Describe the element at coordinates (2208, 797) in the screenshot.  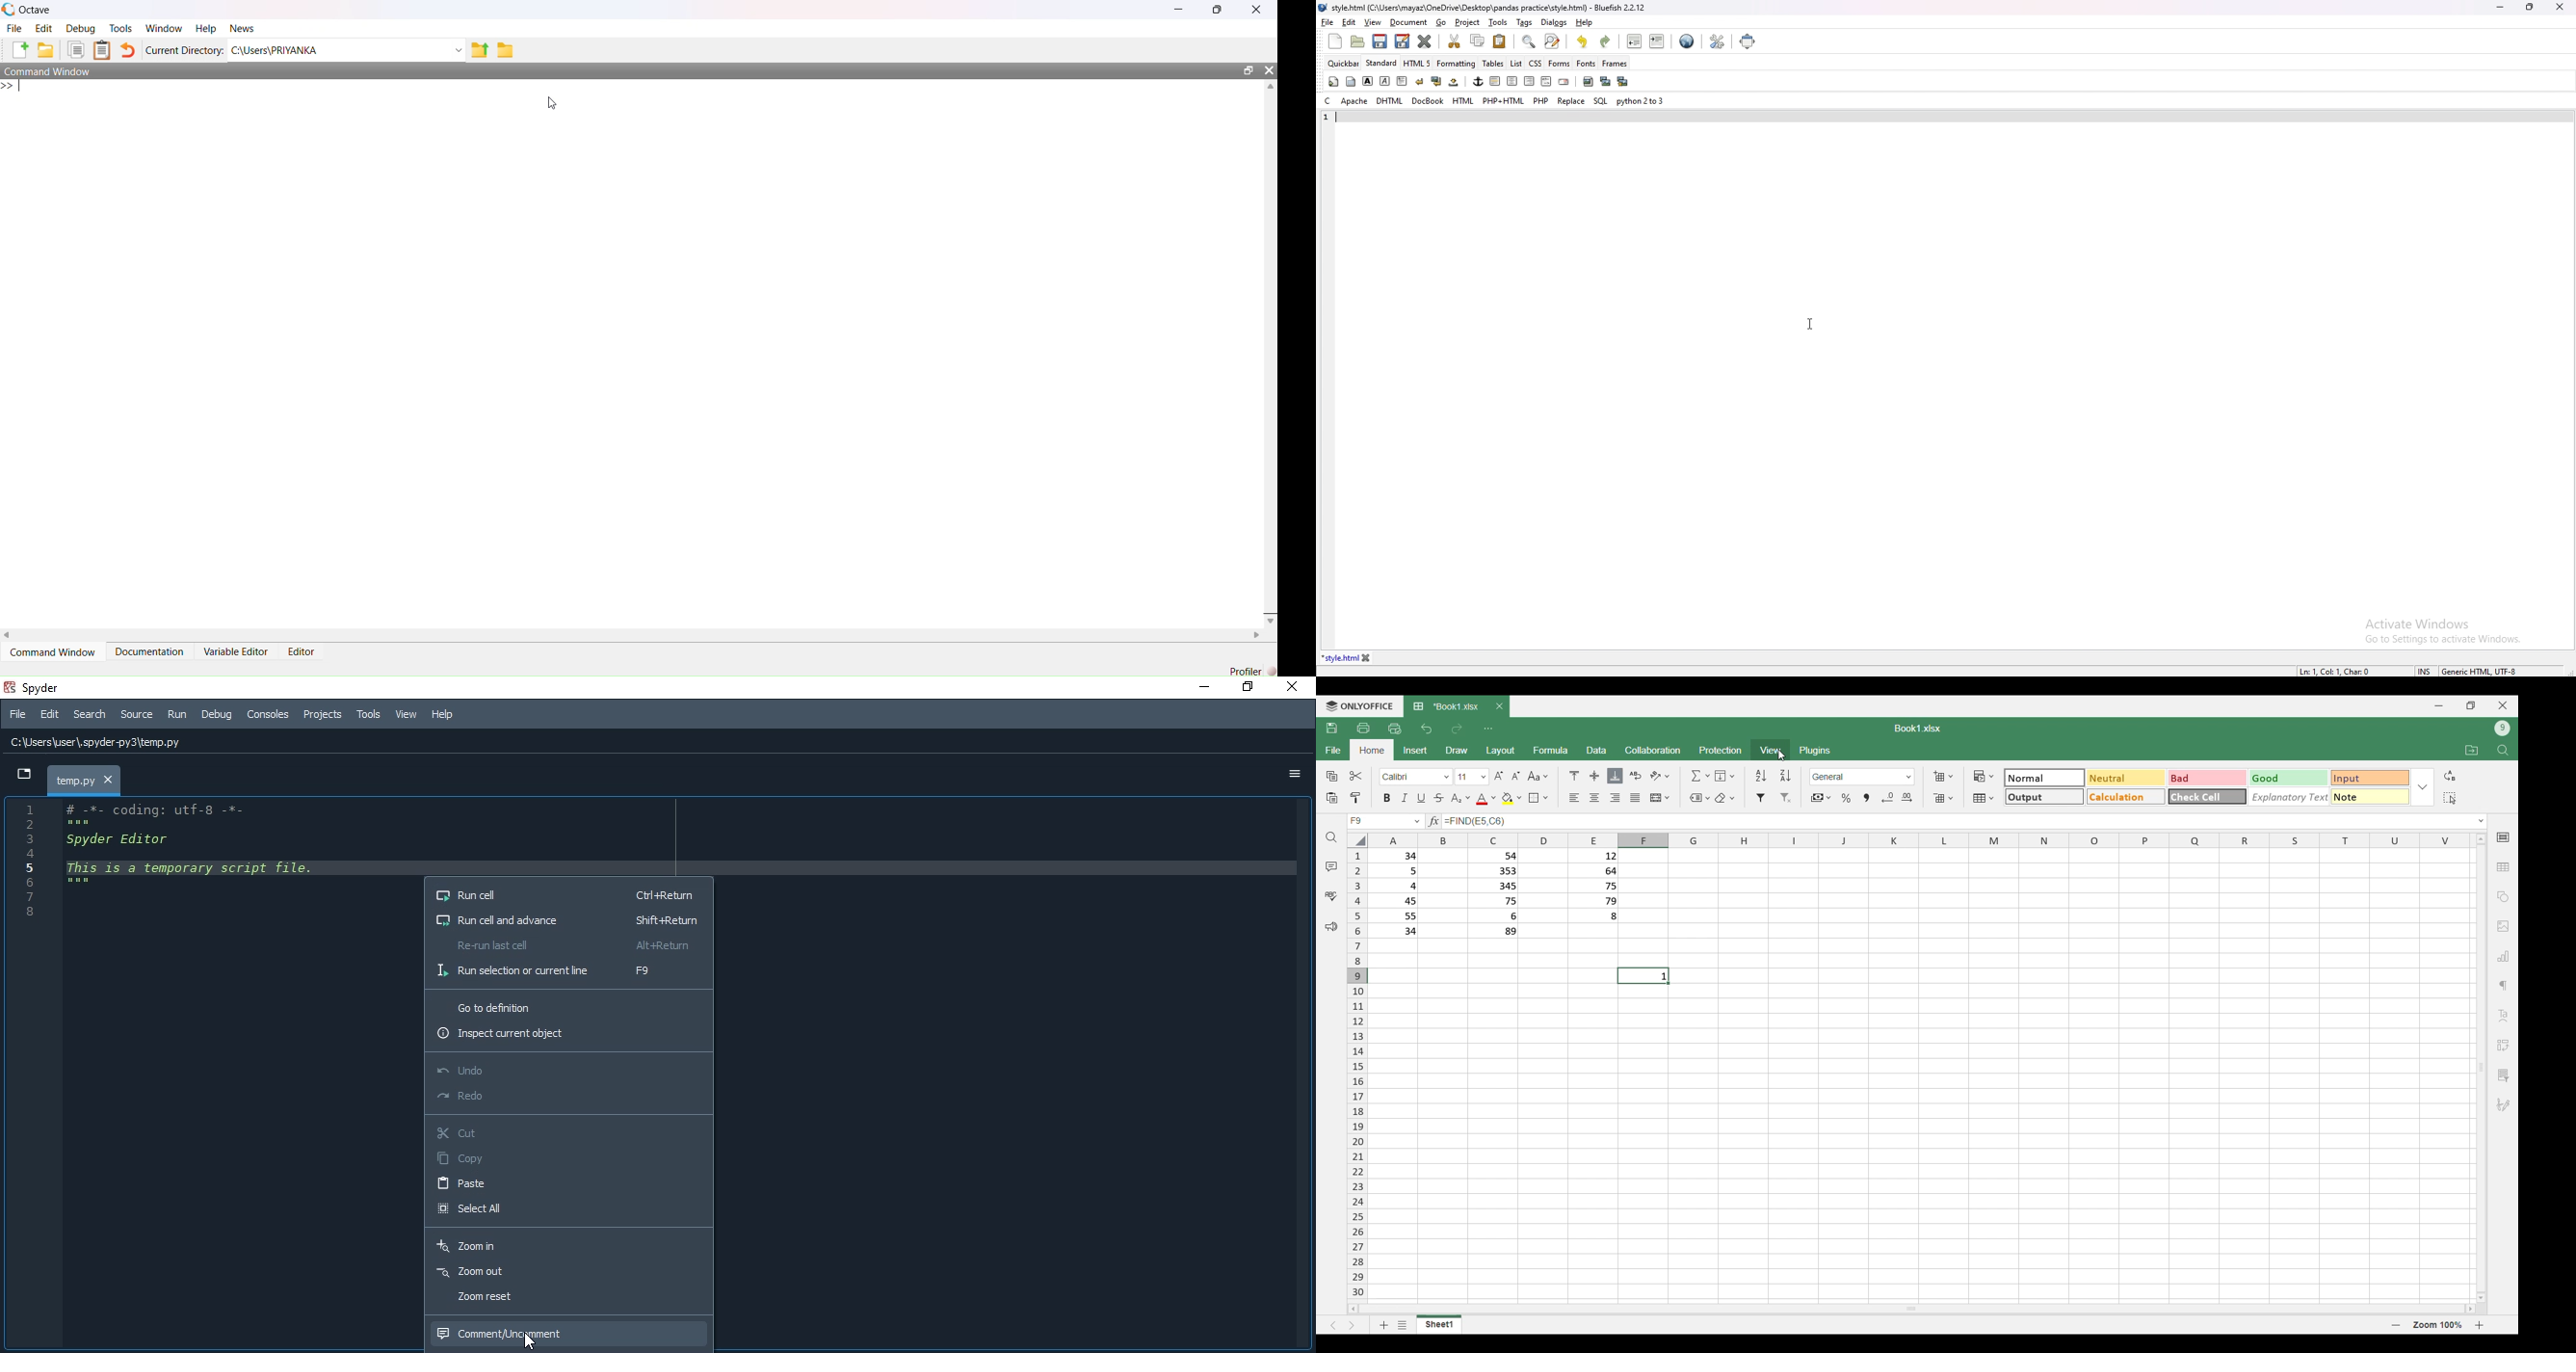
I see `Check cell` at that location.